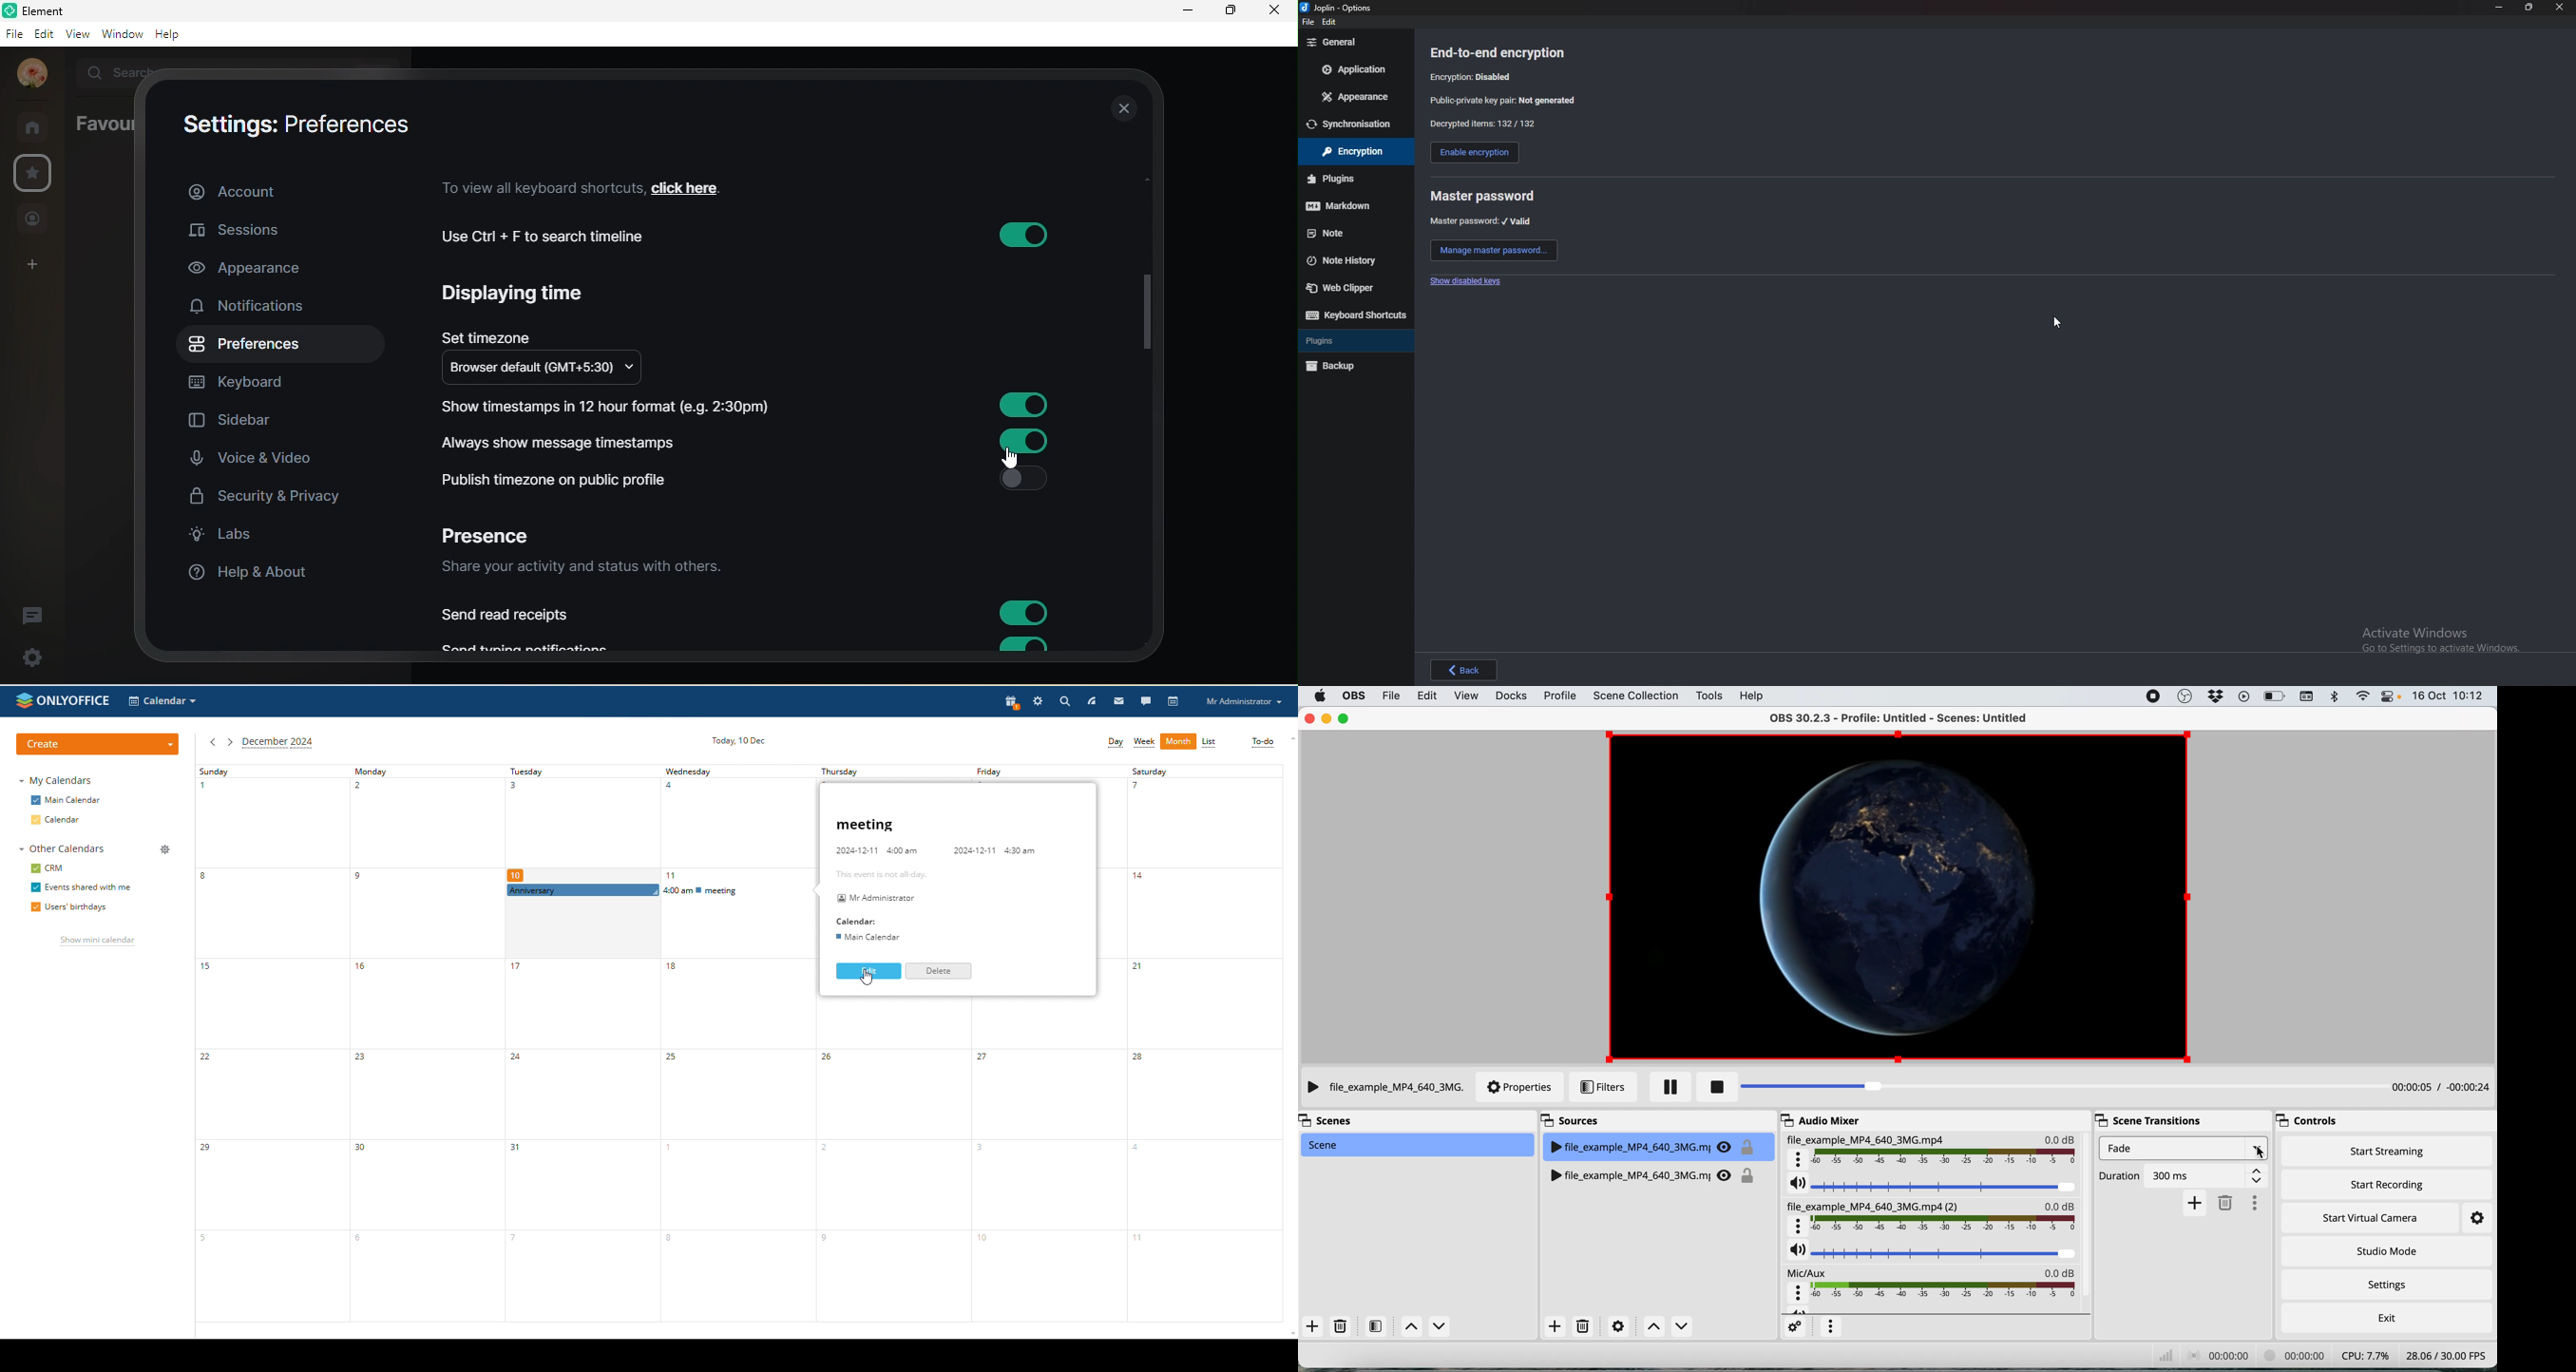 The image size is (2576, 1372). Describe the element at coordinates (1468, 282) in the screenshot. I see `show disabled keys` at that location.